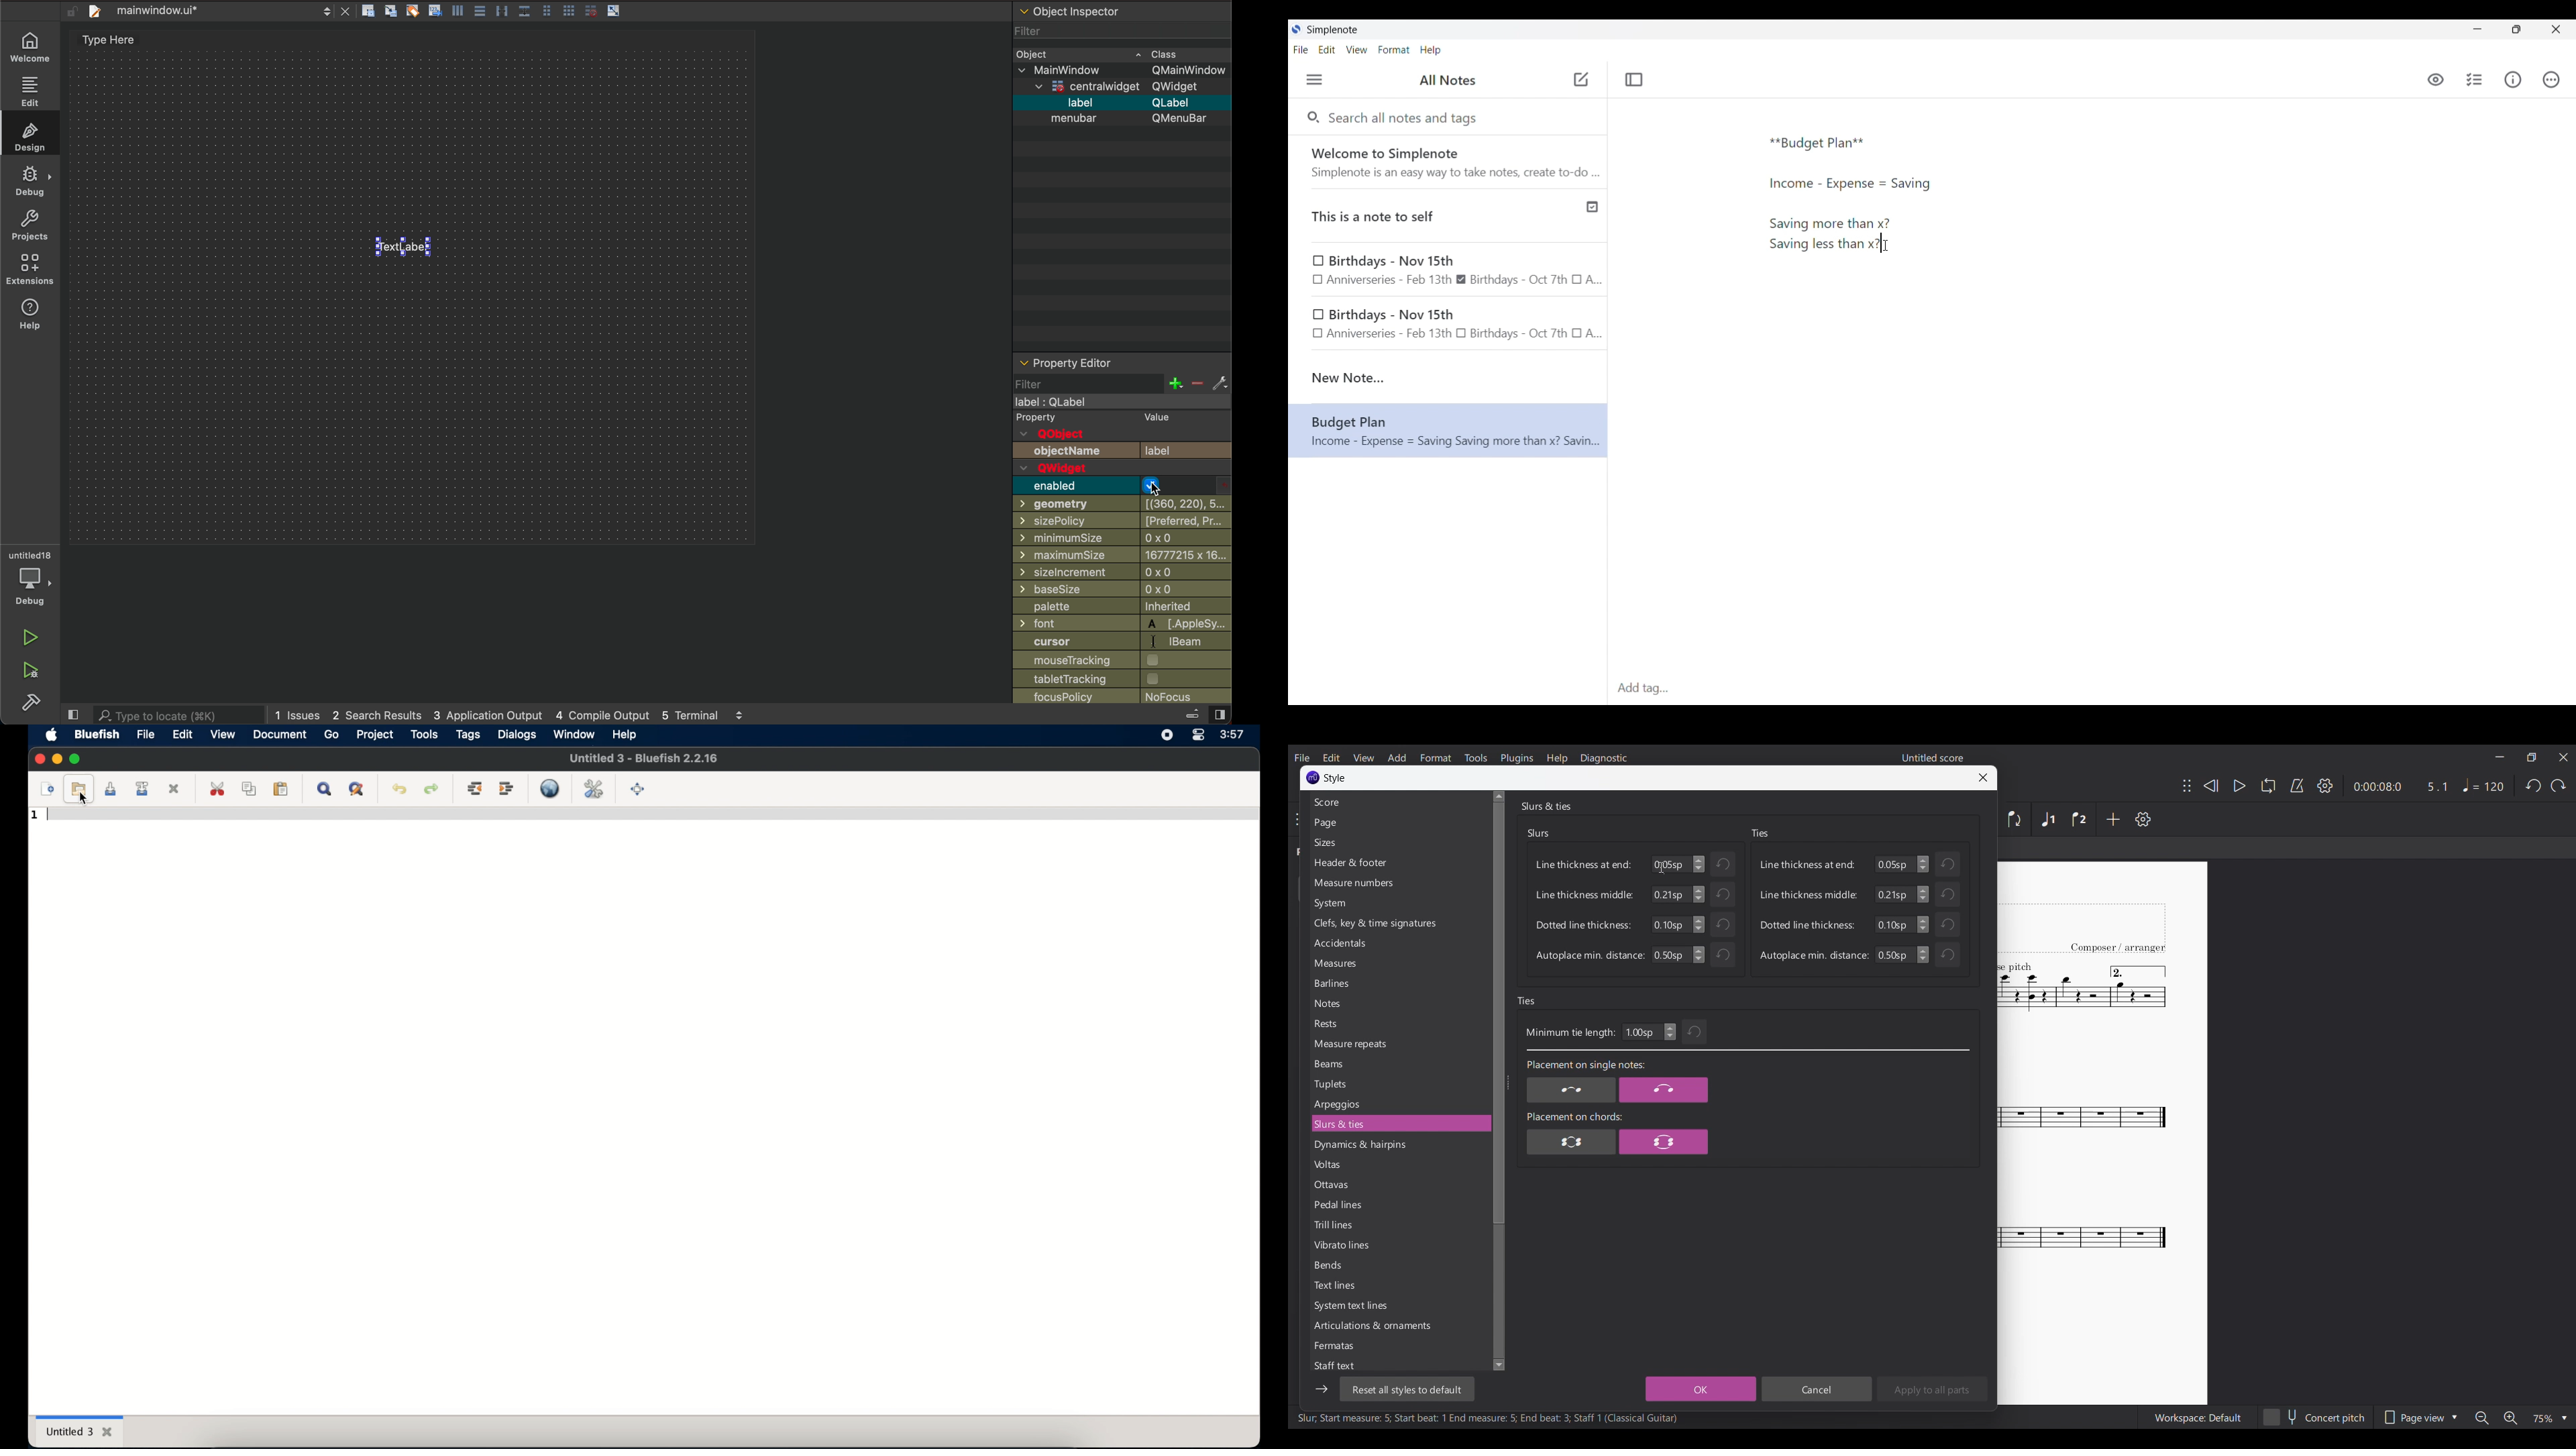 This screenshot has height=1456, width=2576. Describe the element at coordinates (1165, 417) in the screenshot. I see `value` at that location.